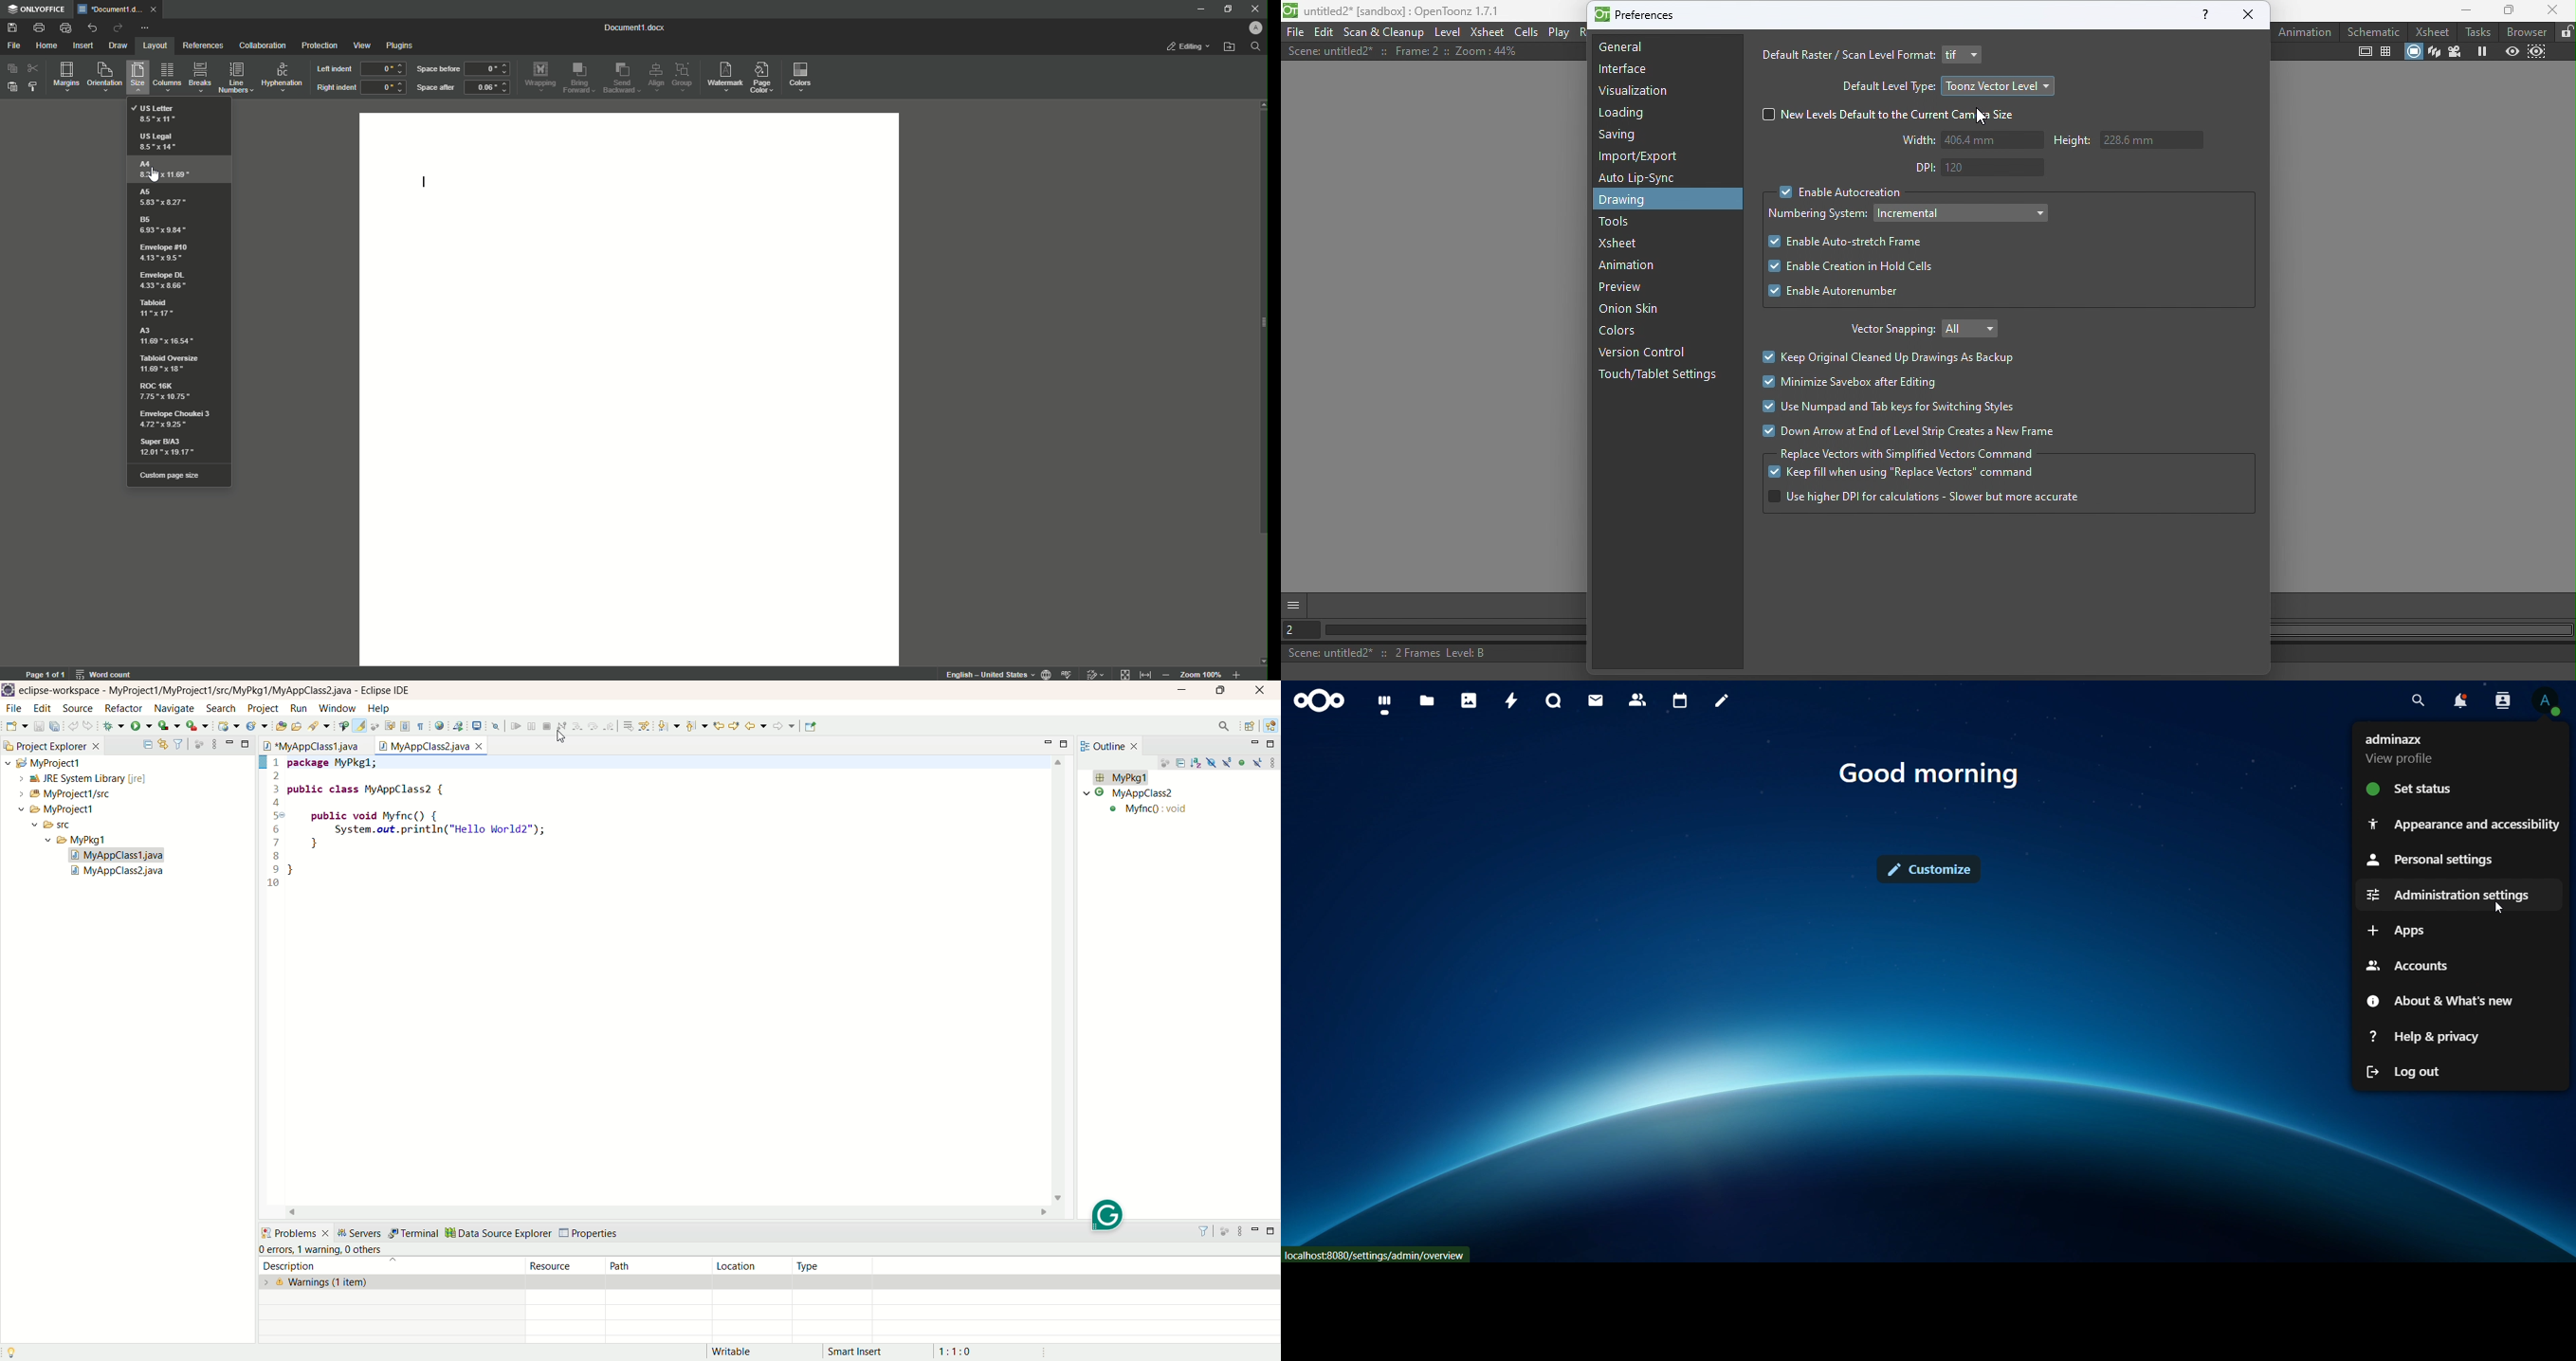 This screenshot has height=1372, width=2576. I want to click on Cursor, so click(155, 175).